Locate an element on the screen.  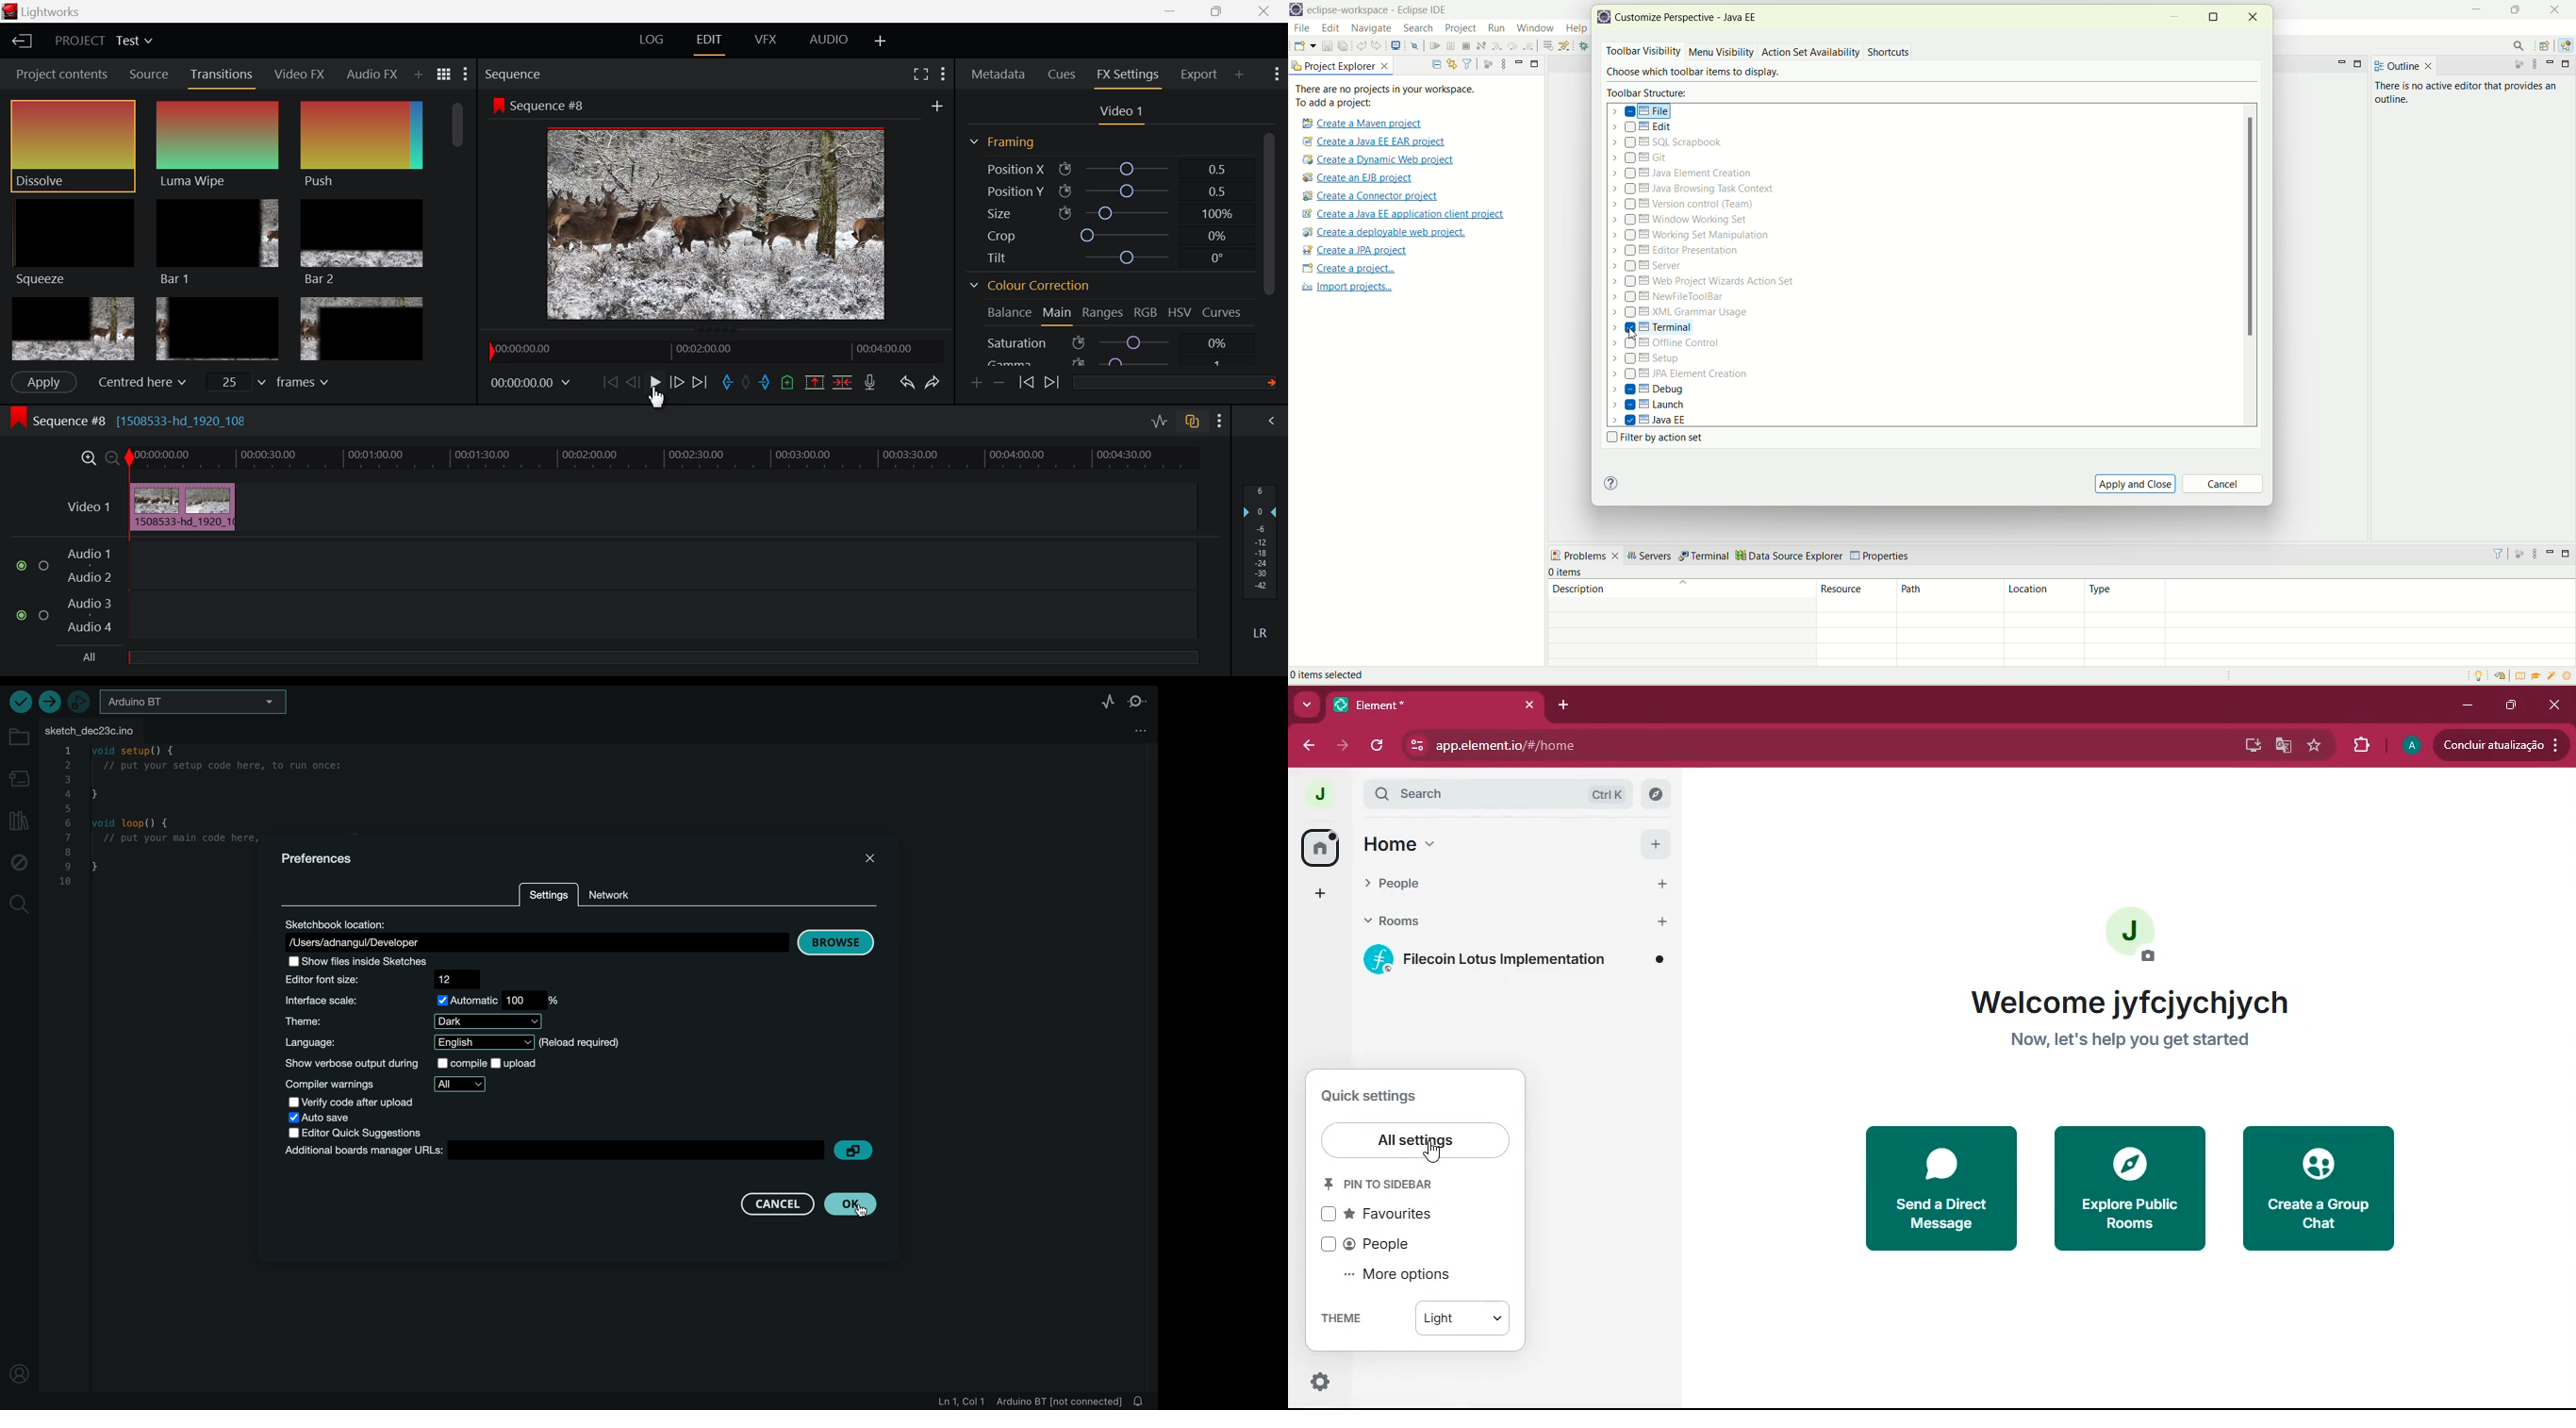
Apply is located at coordinates (43, 382).